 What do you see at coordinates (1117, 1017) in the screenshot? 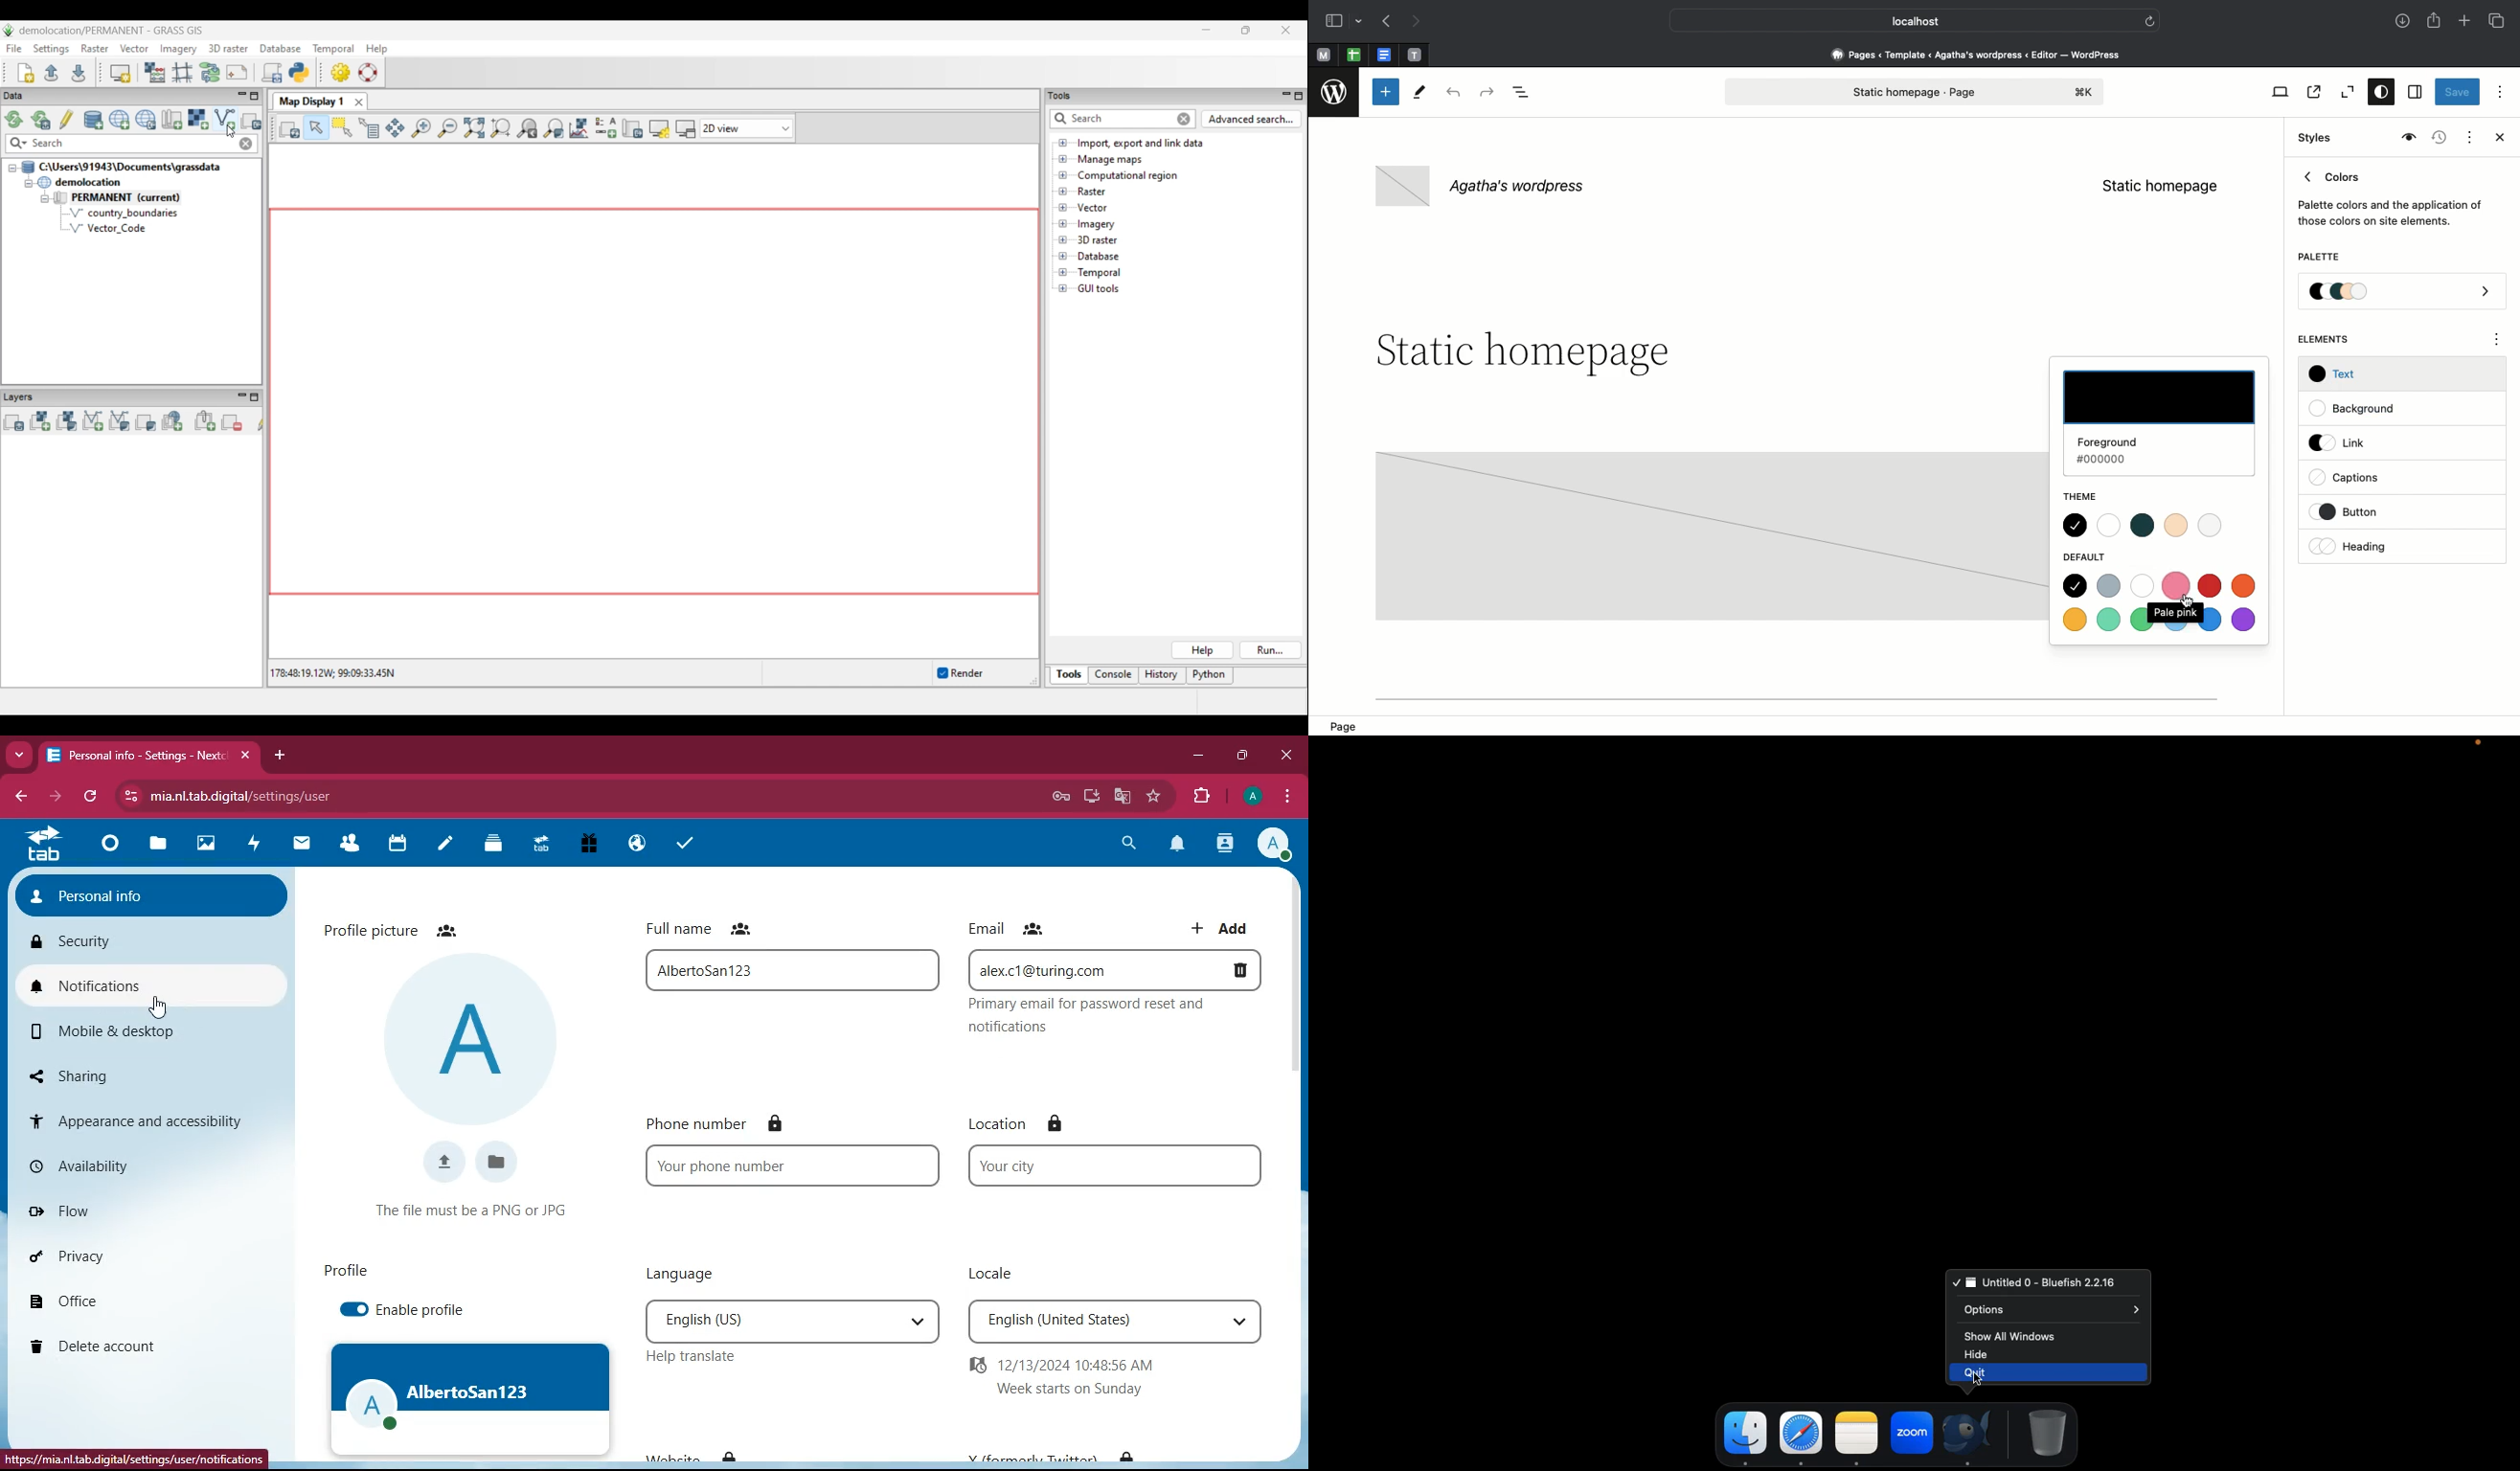
I see `Privacy email for password reset and notifications` at bounding box center [1117, 1017].